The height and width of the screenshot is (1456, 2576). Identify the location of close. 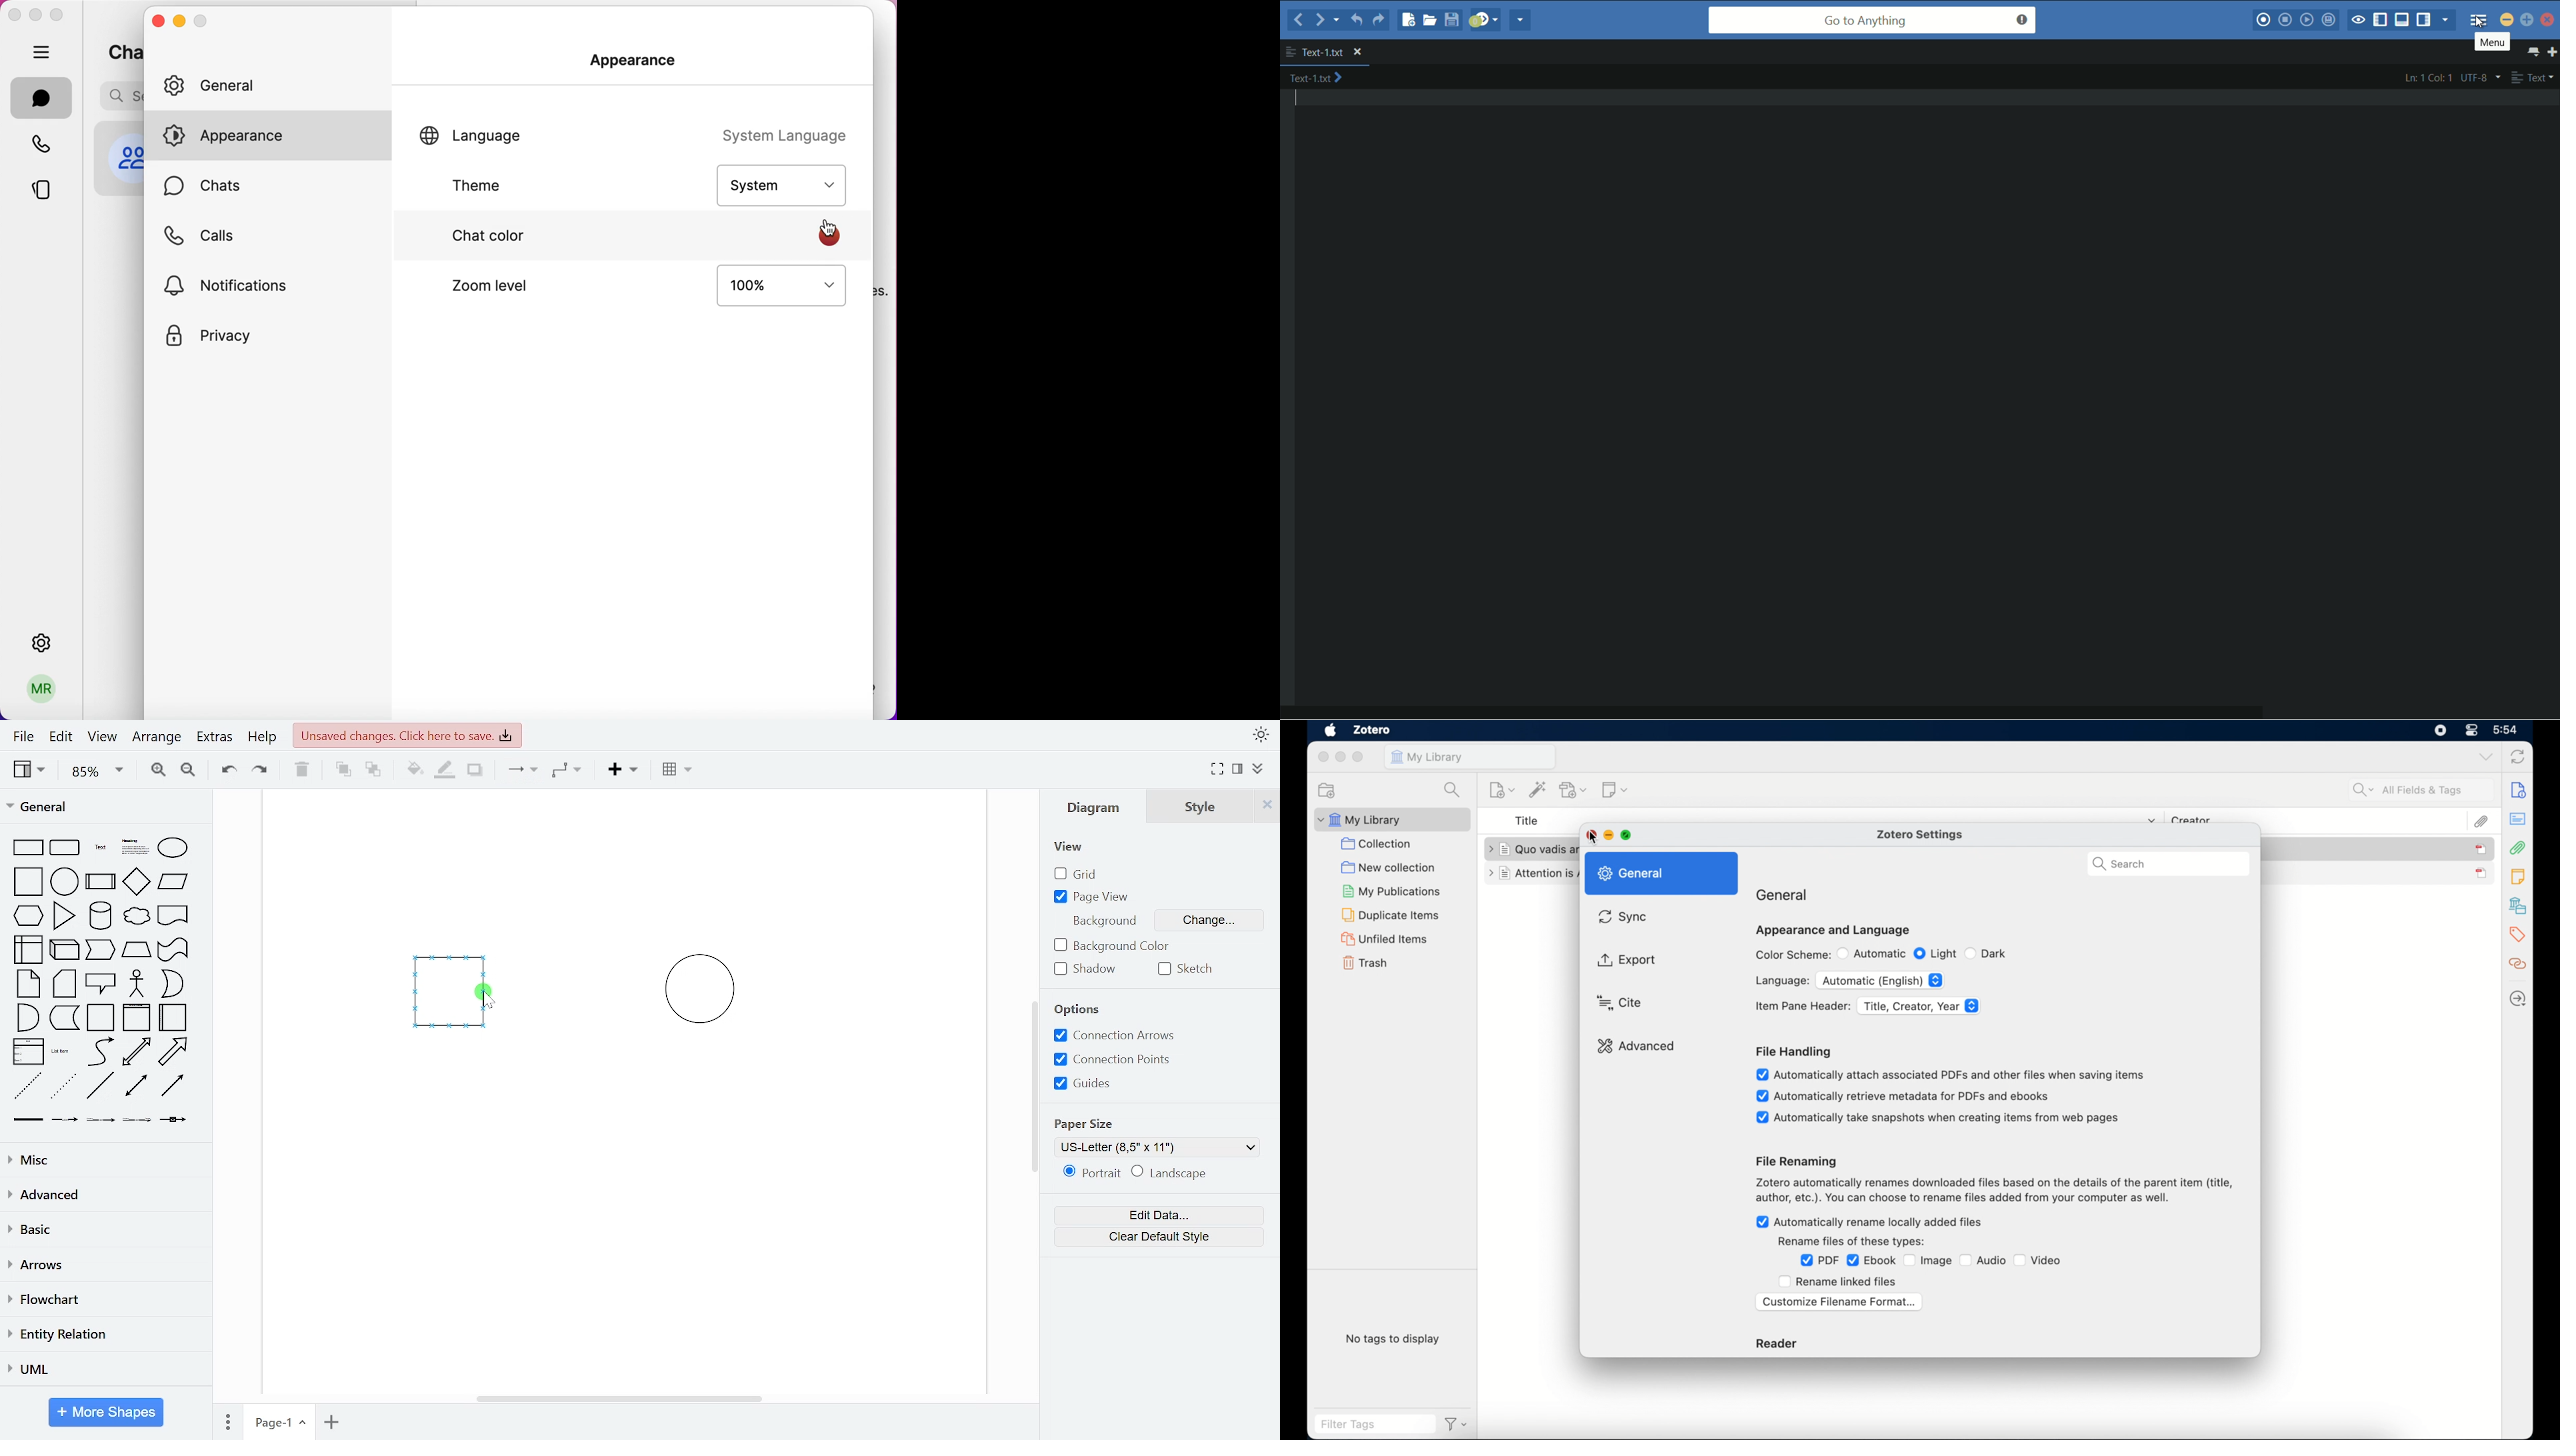
(14, 15).